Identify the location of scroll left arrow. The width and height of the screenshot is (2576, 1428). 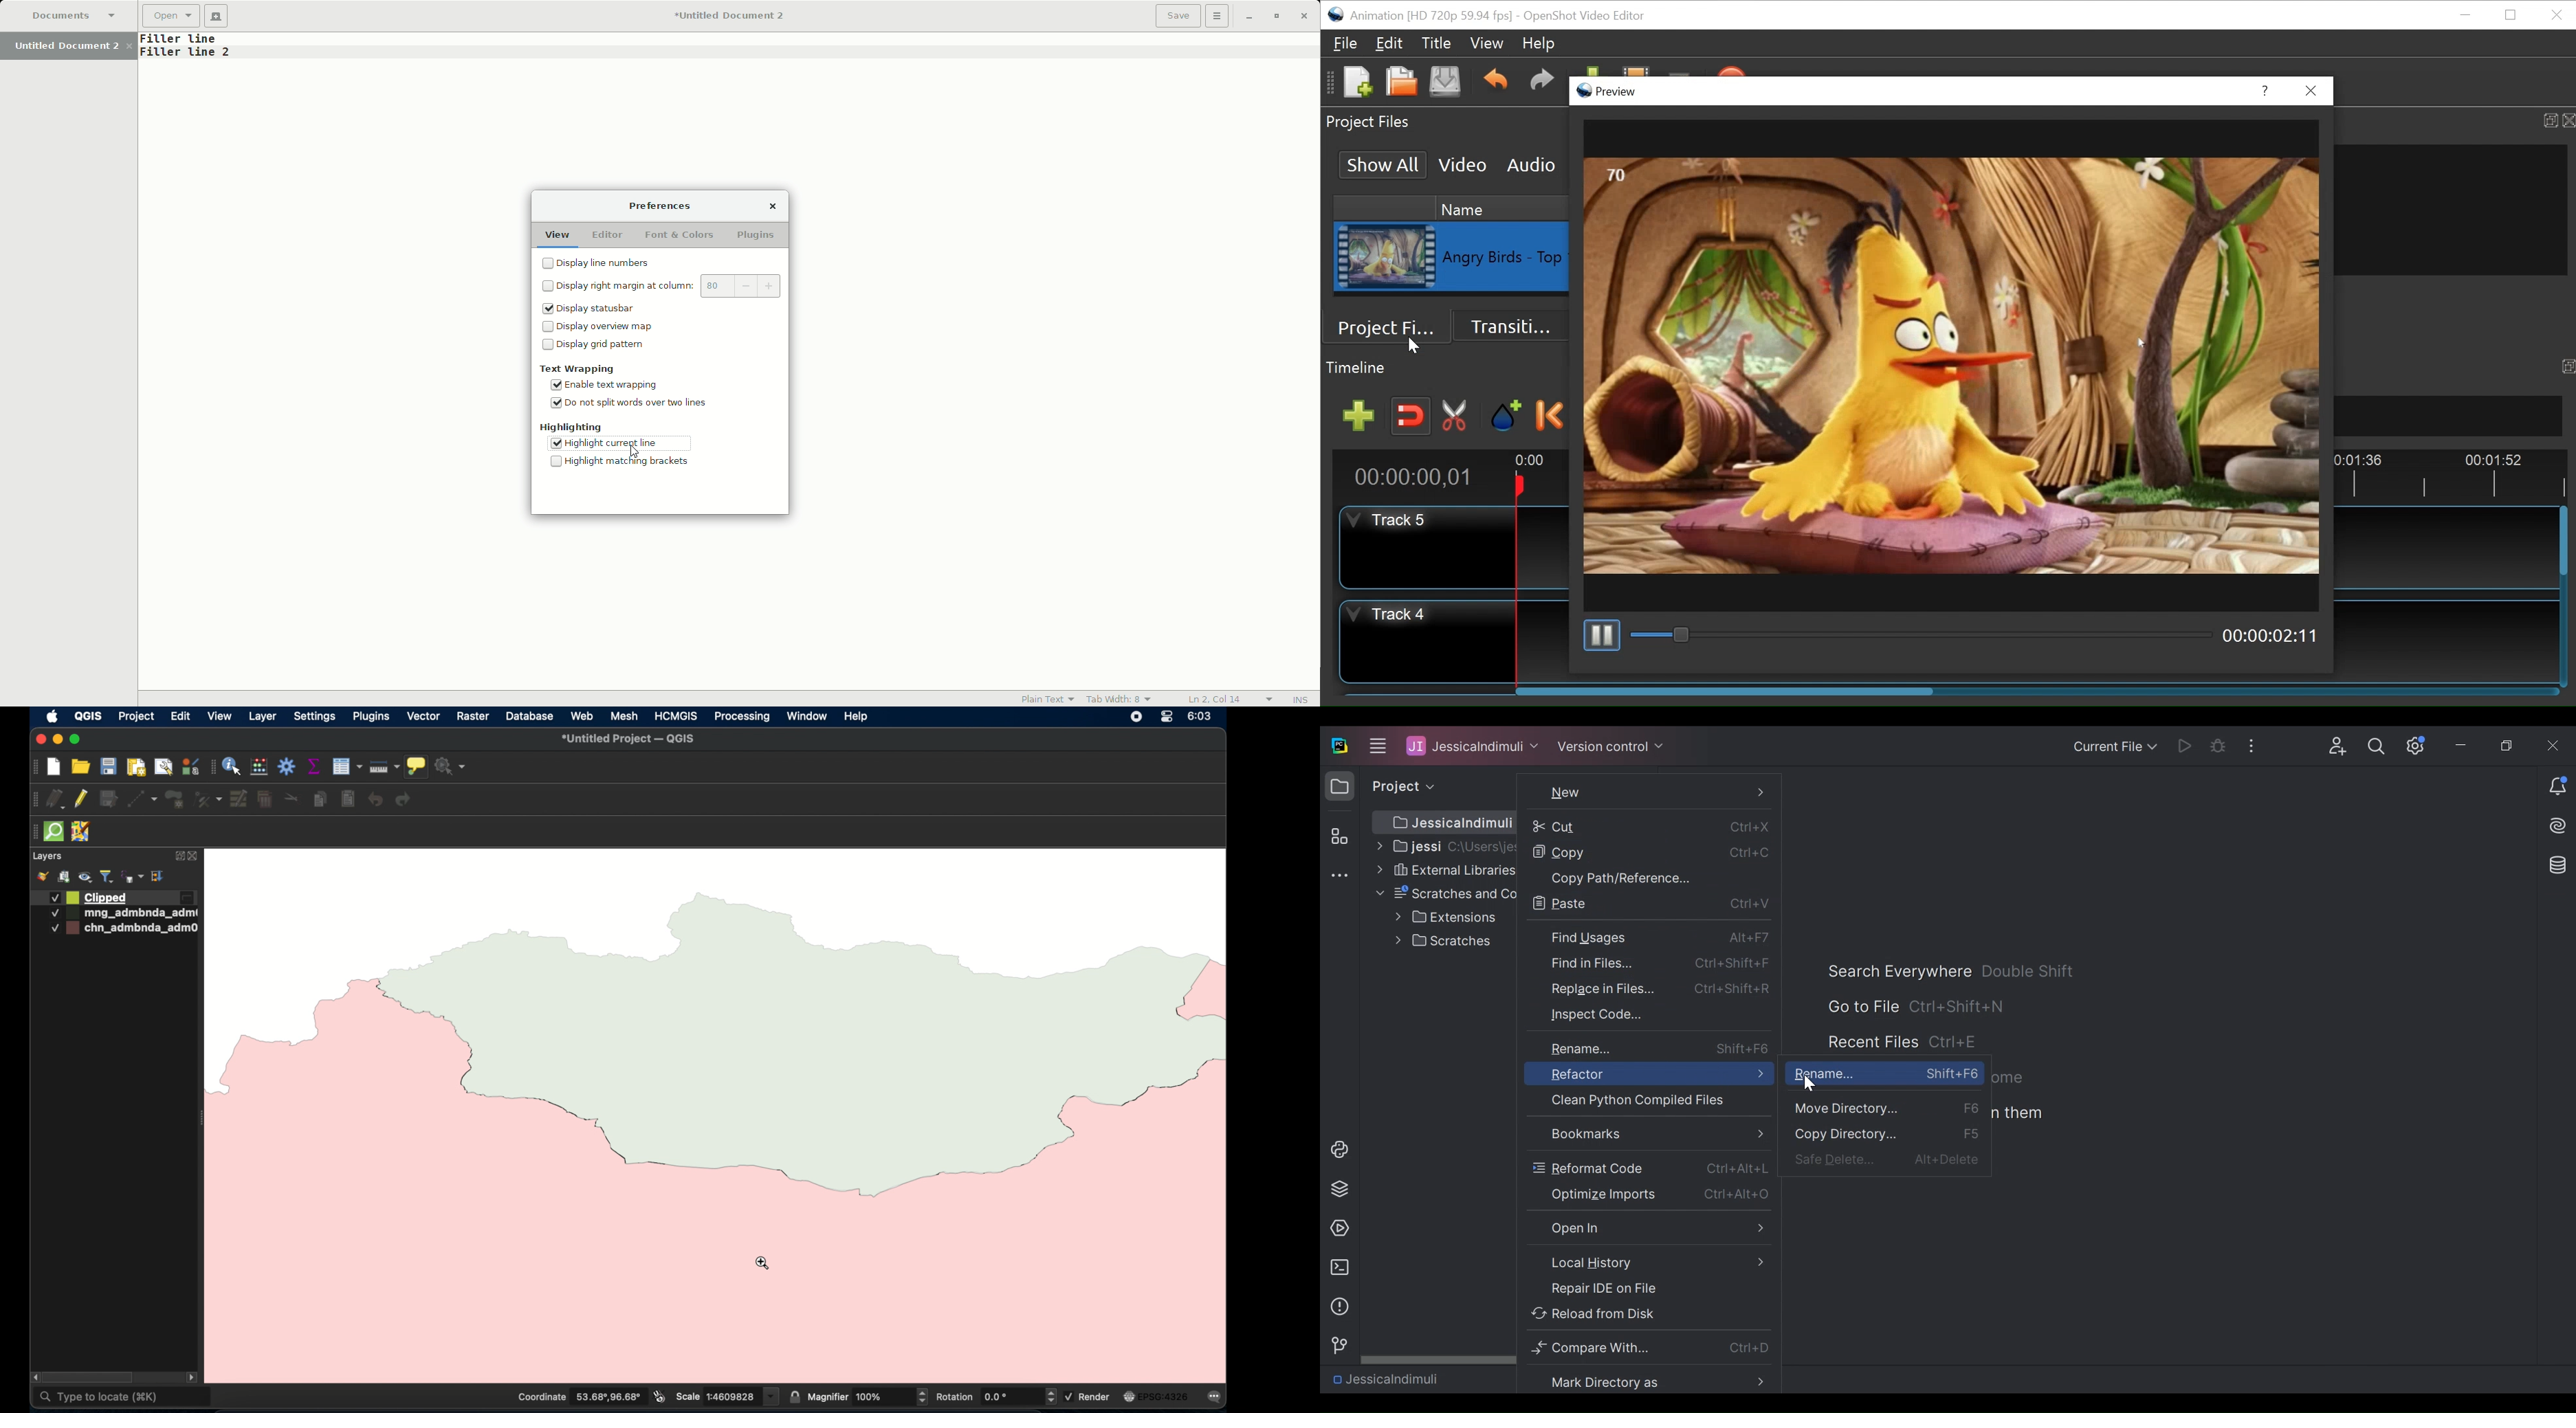
(33, 1377).